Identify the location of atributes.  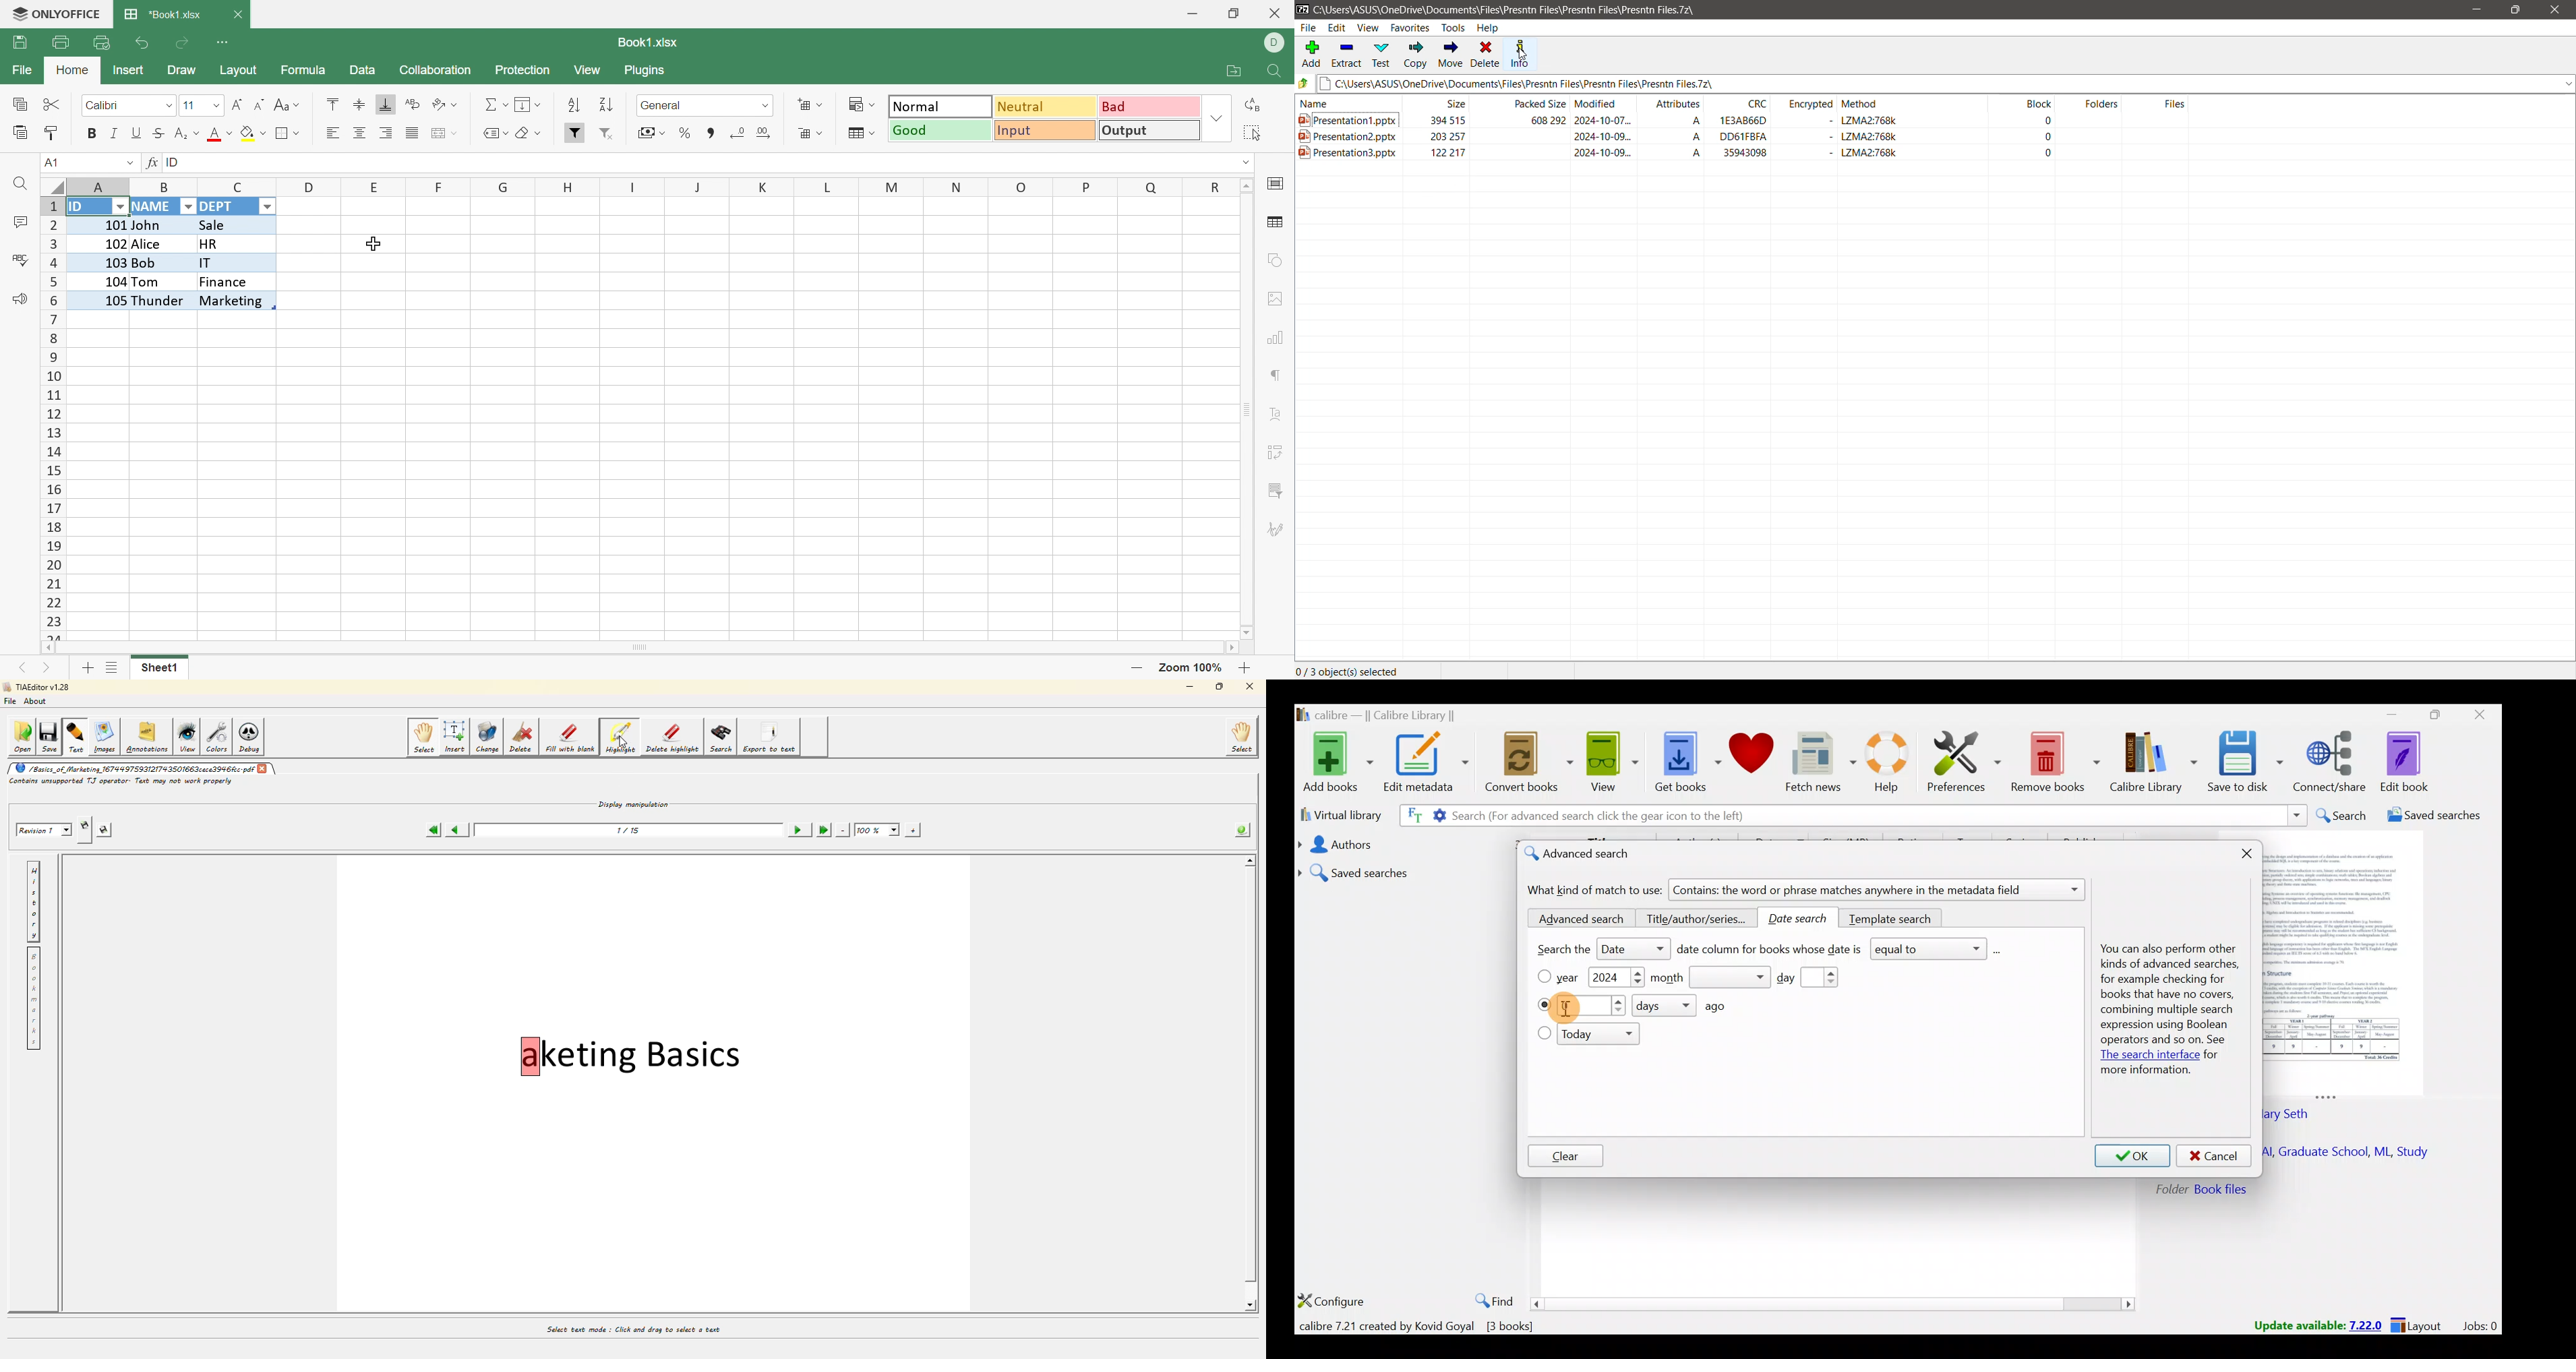
(1670, 103).